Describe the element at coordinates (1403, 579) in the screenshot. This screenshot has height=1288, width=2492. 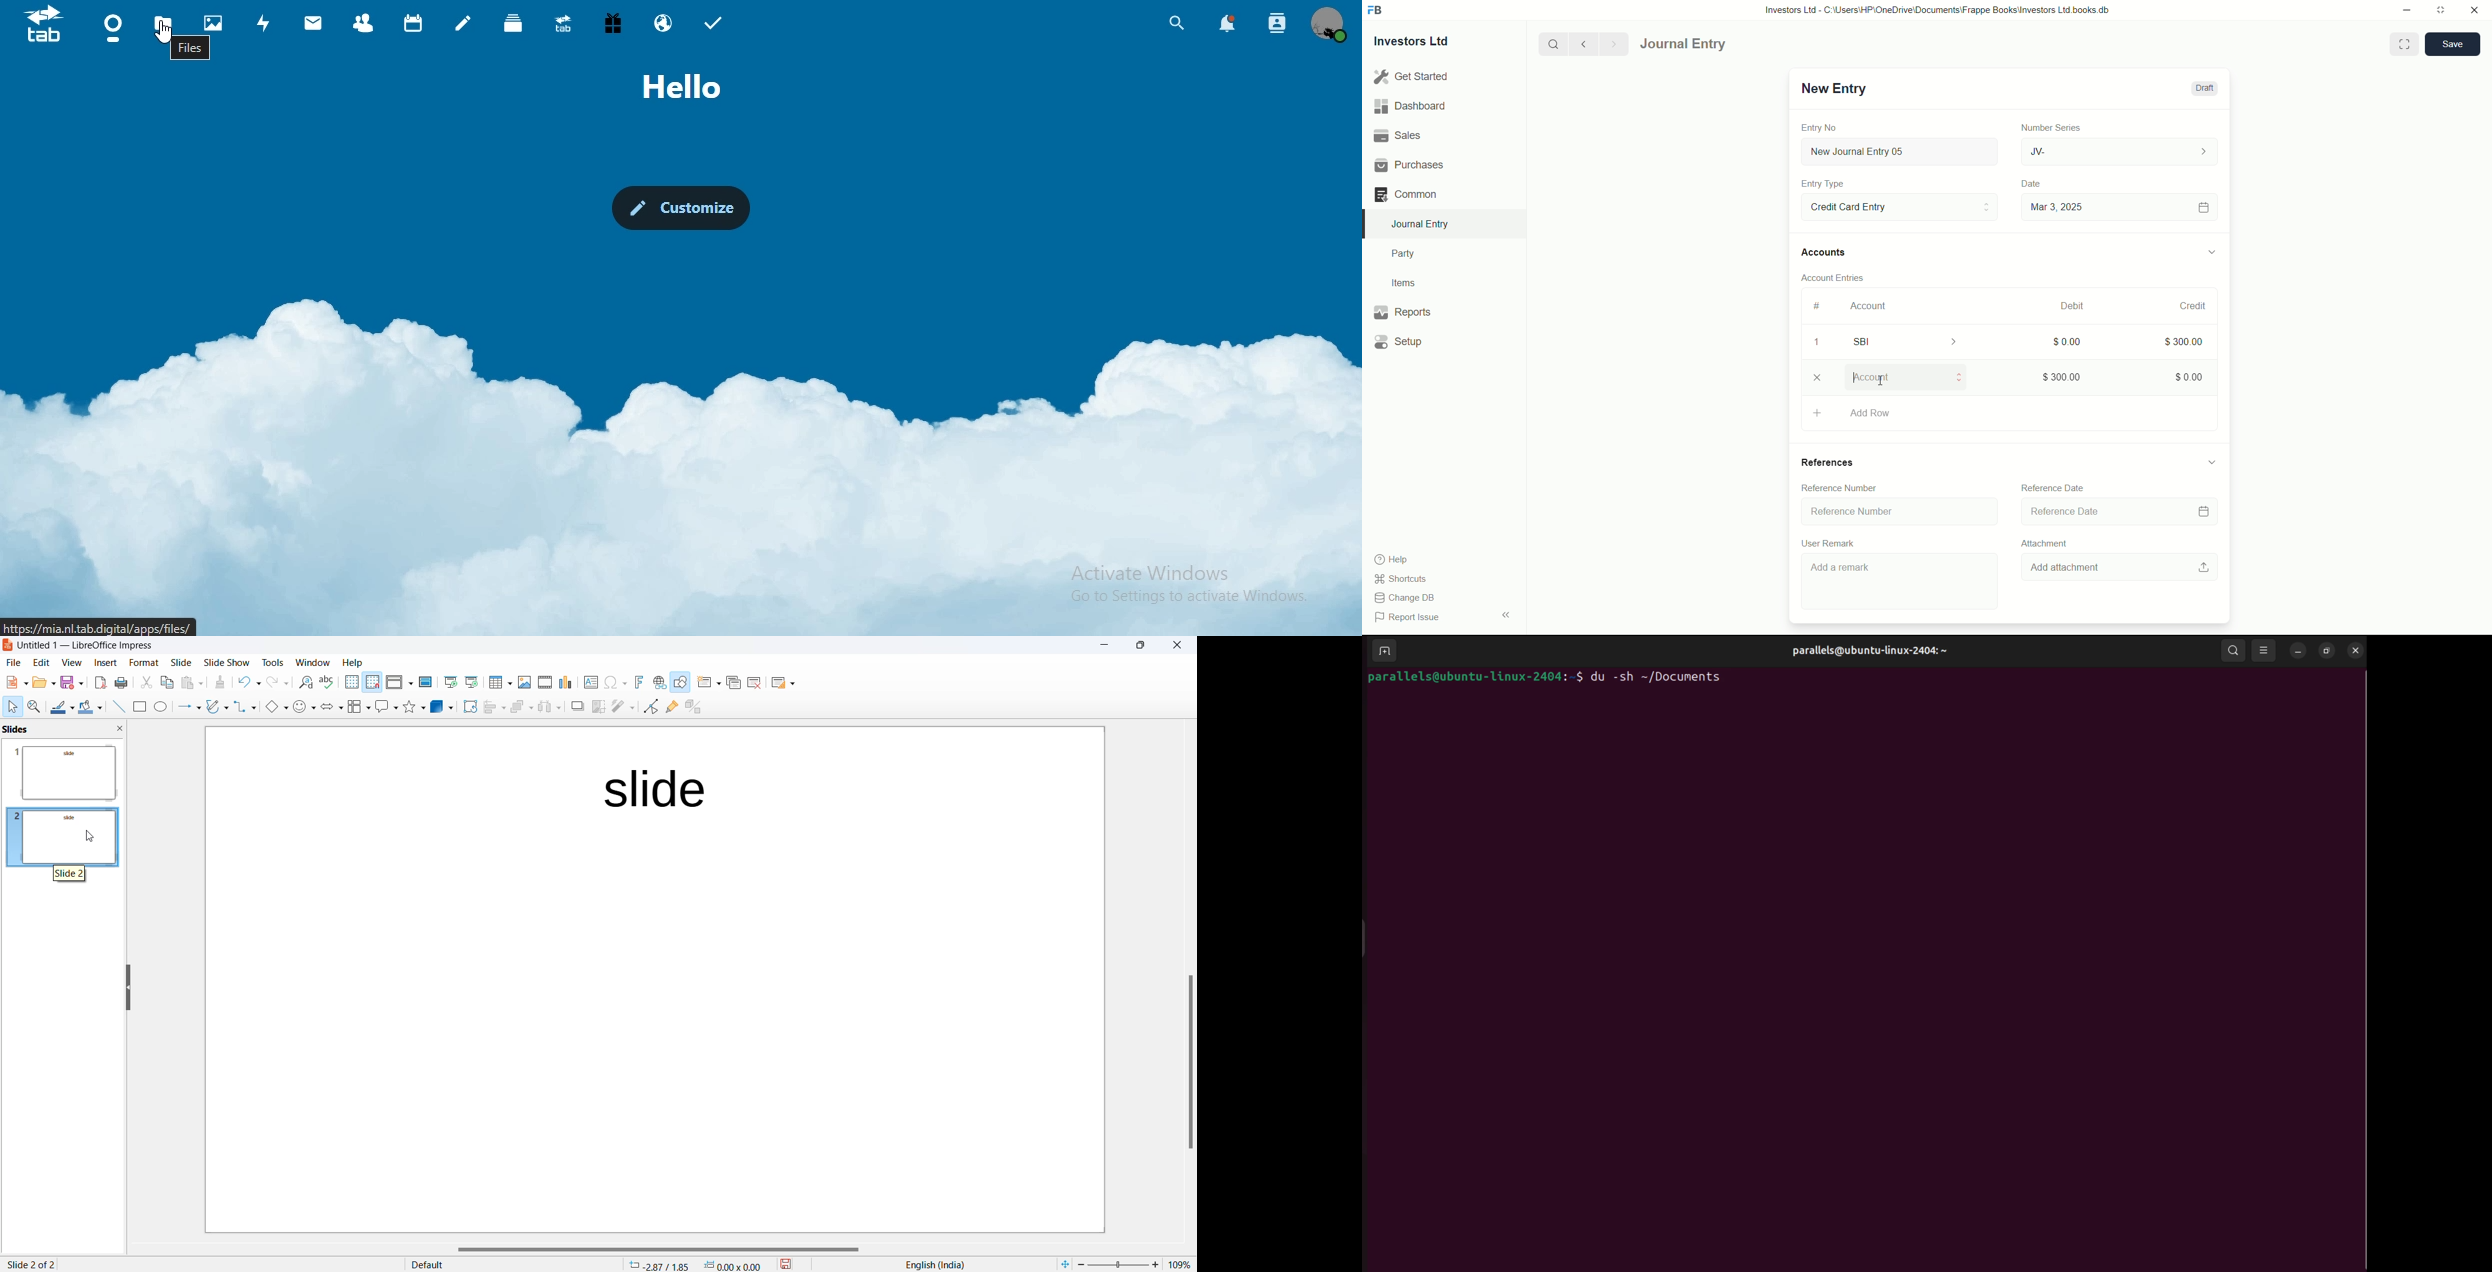
I see `shortcuts` at that location.